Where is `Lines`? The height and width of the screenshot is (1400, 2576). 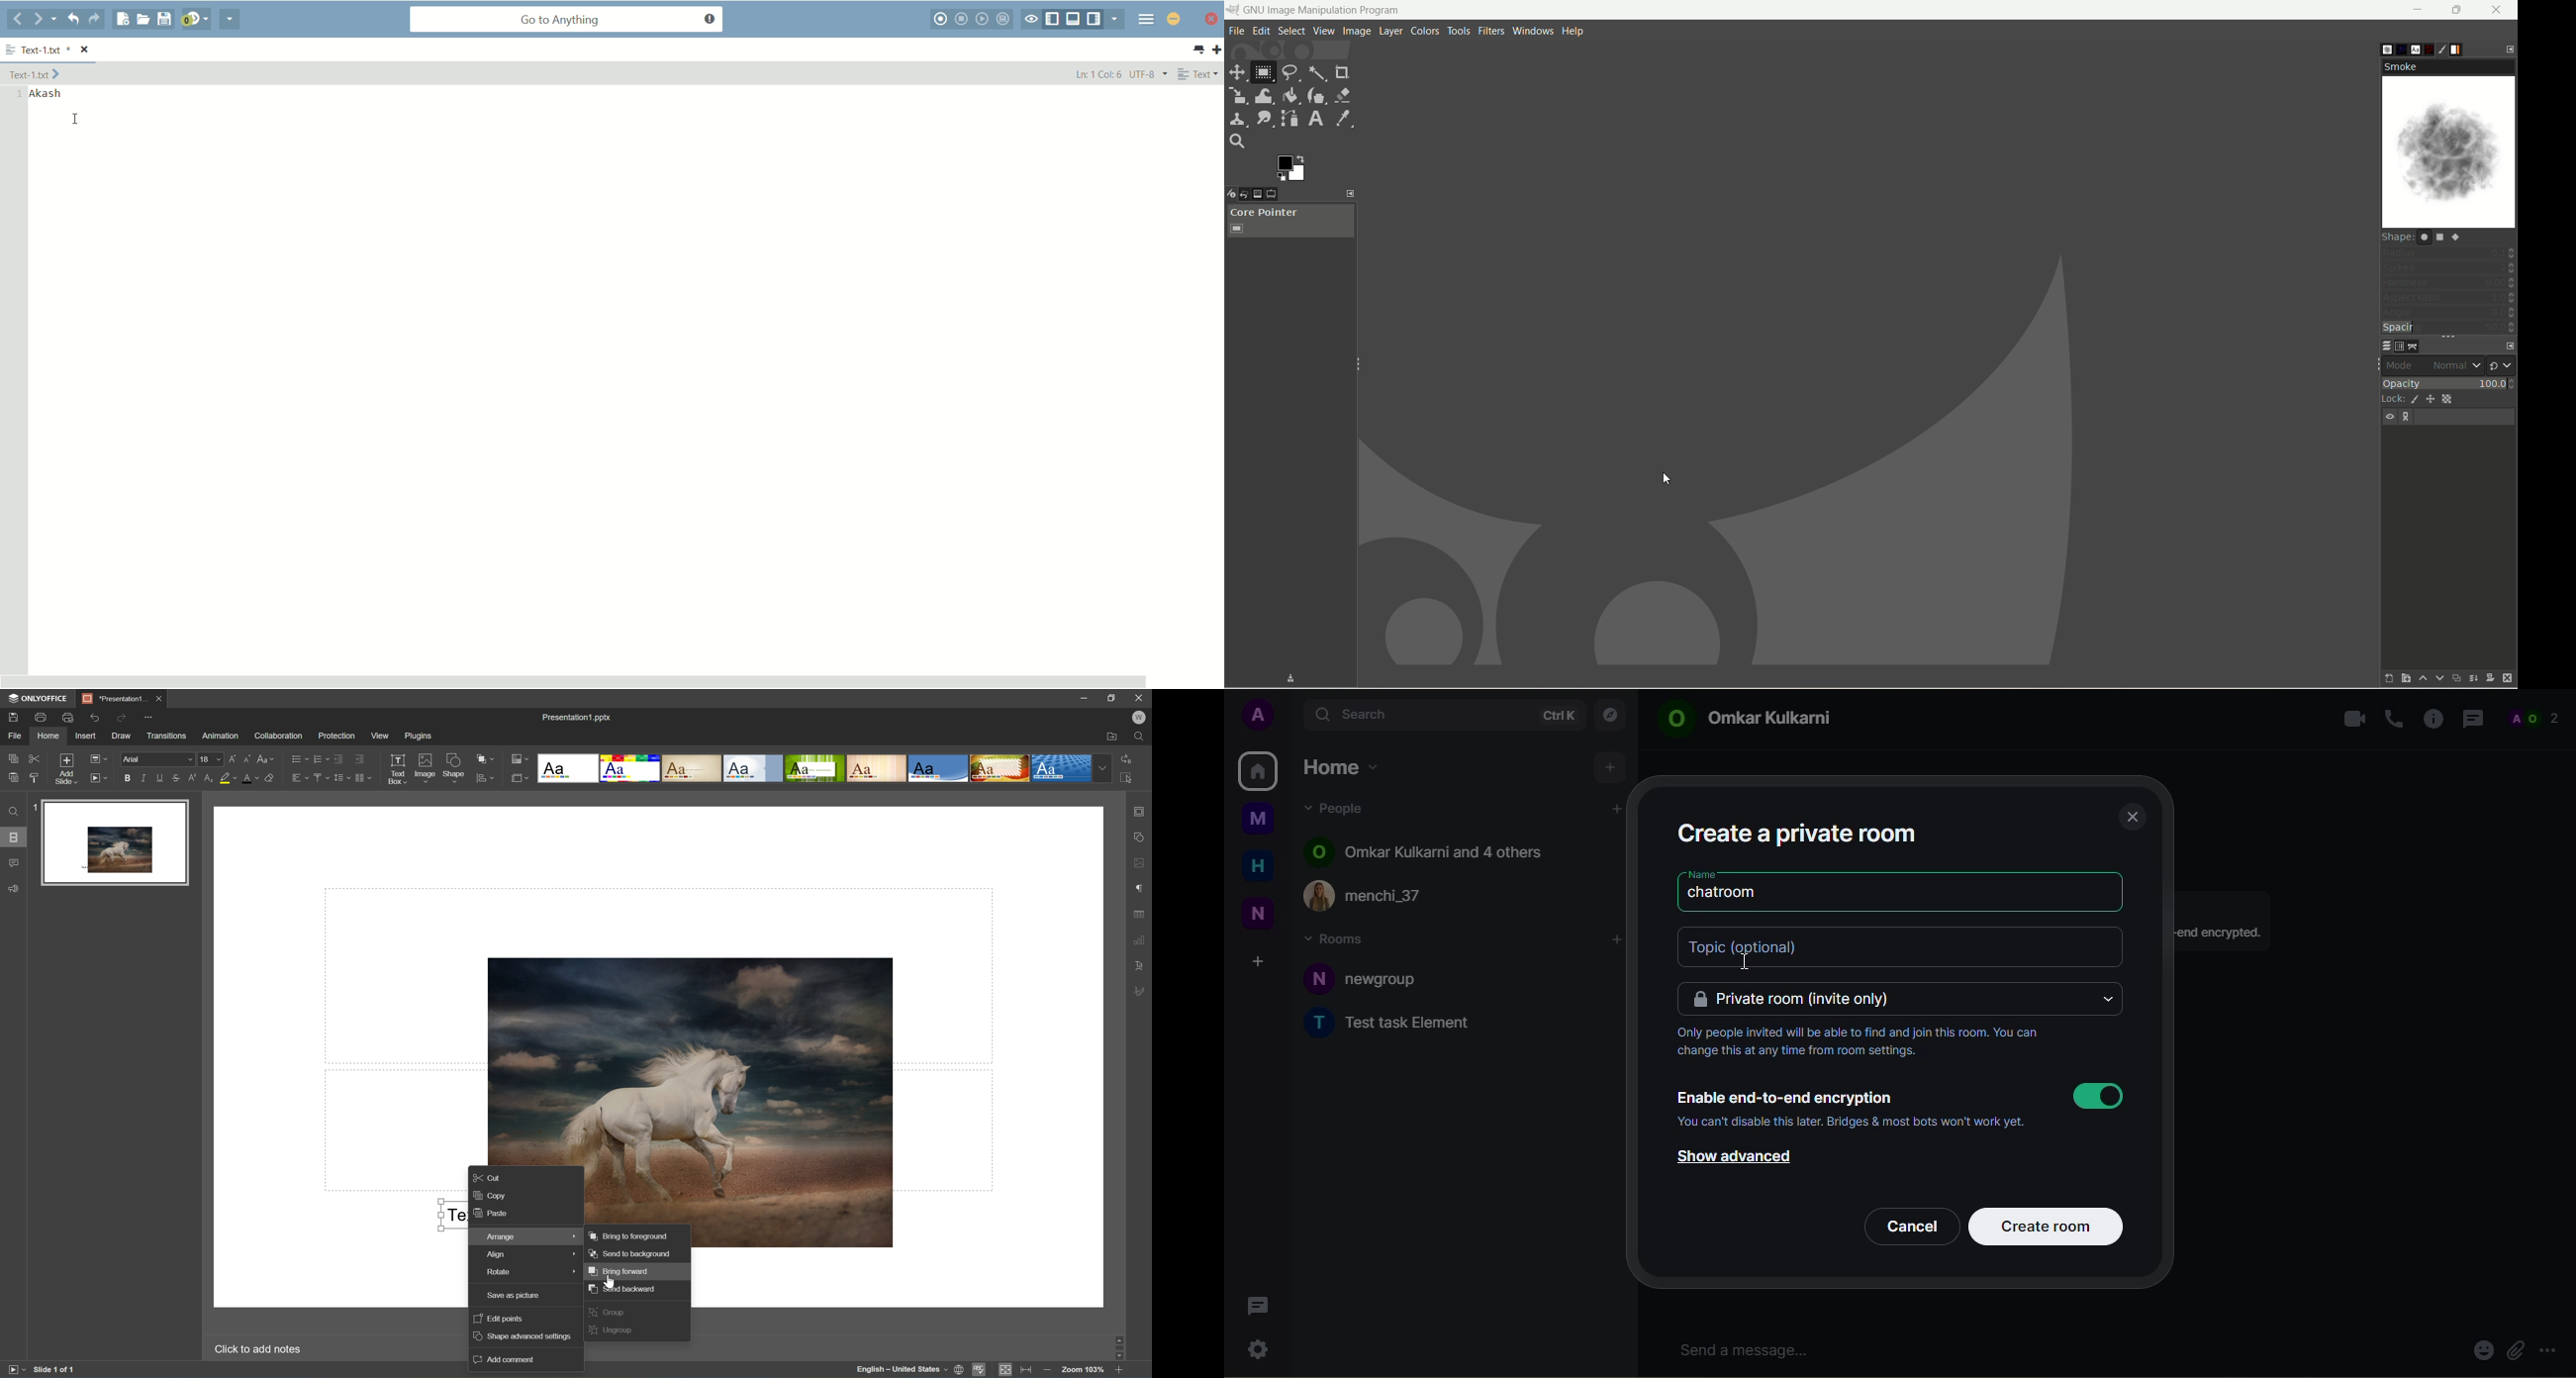 Lines is located at coordinates (878, 767).